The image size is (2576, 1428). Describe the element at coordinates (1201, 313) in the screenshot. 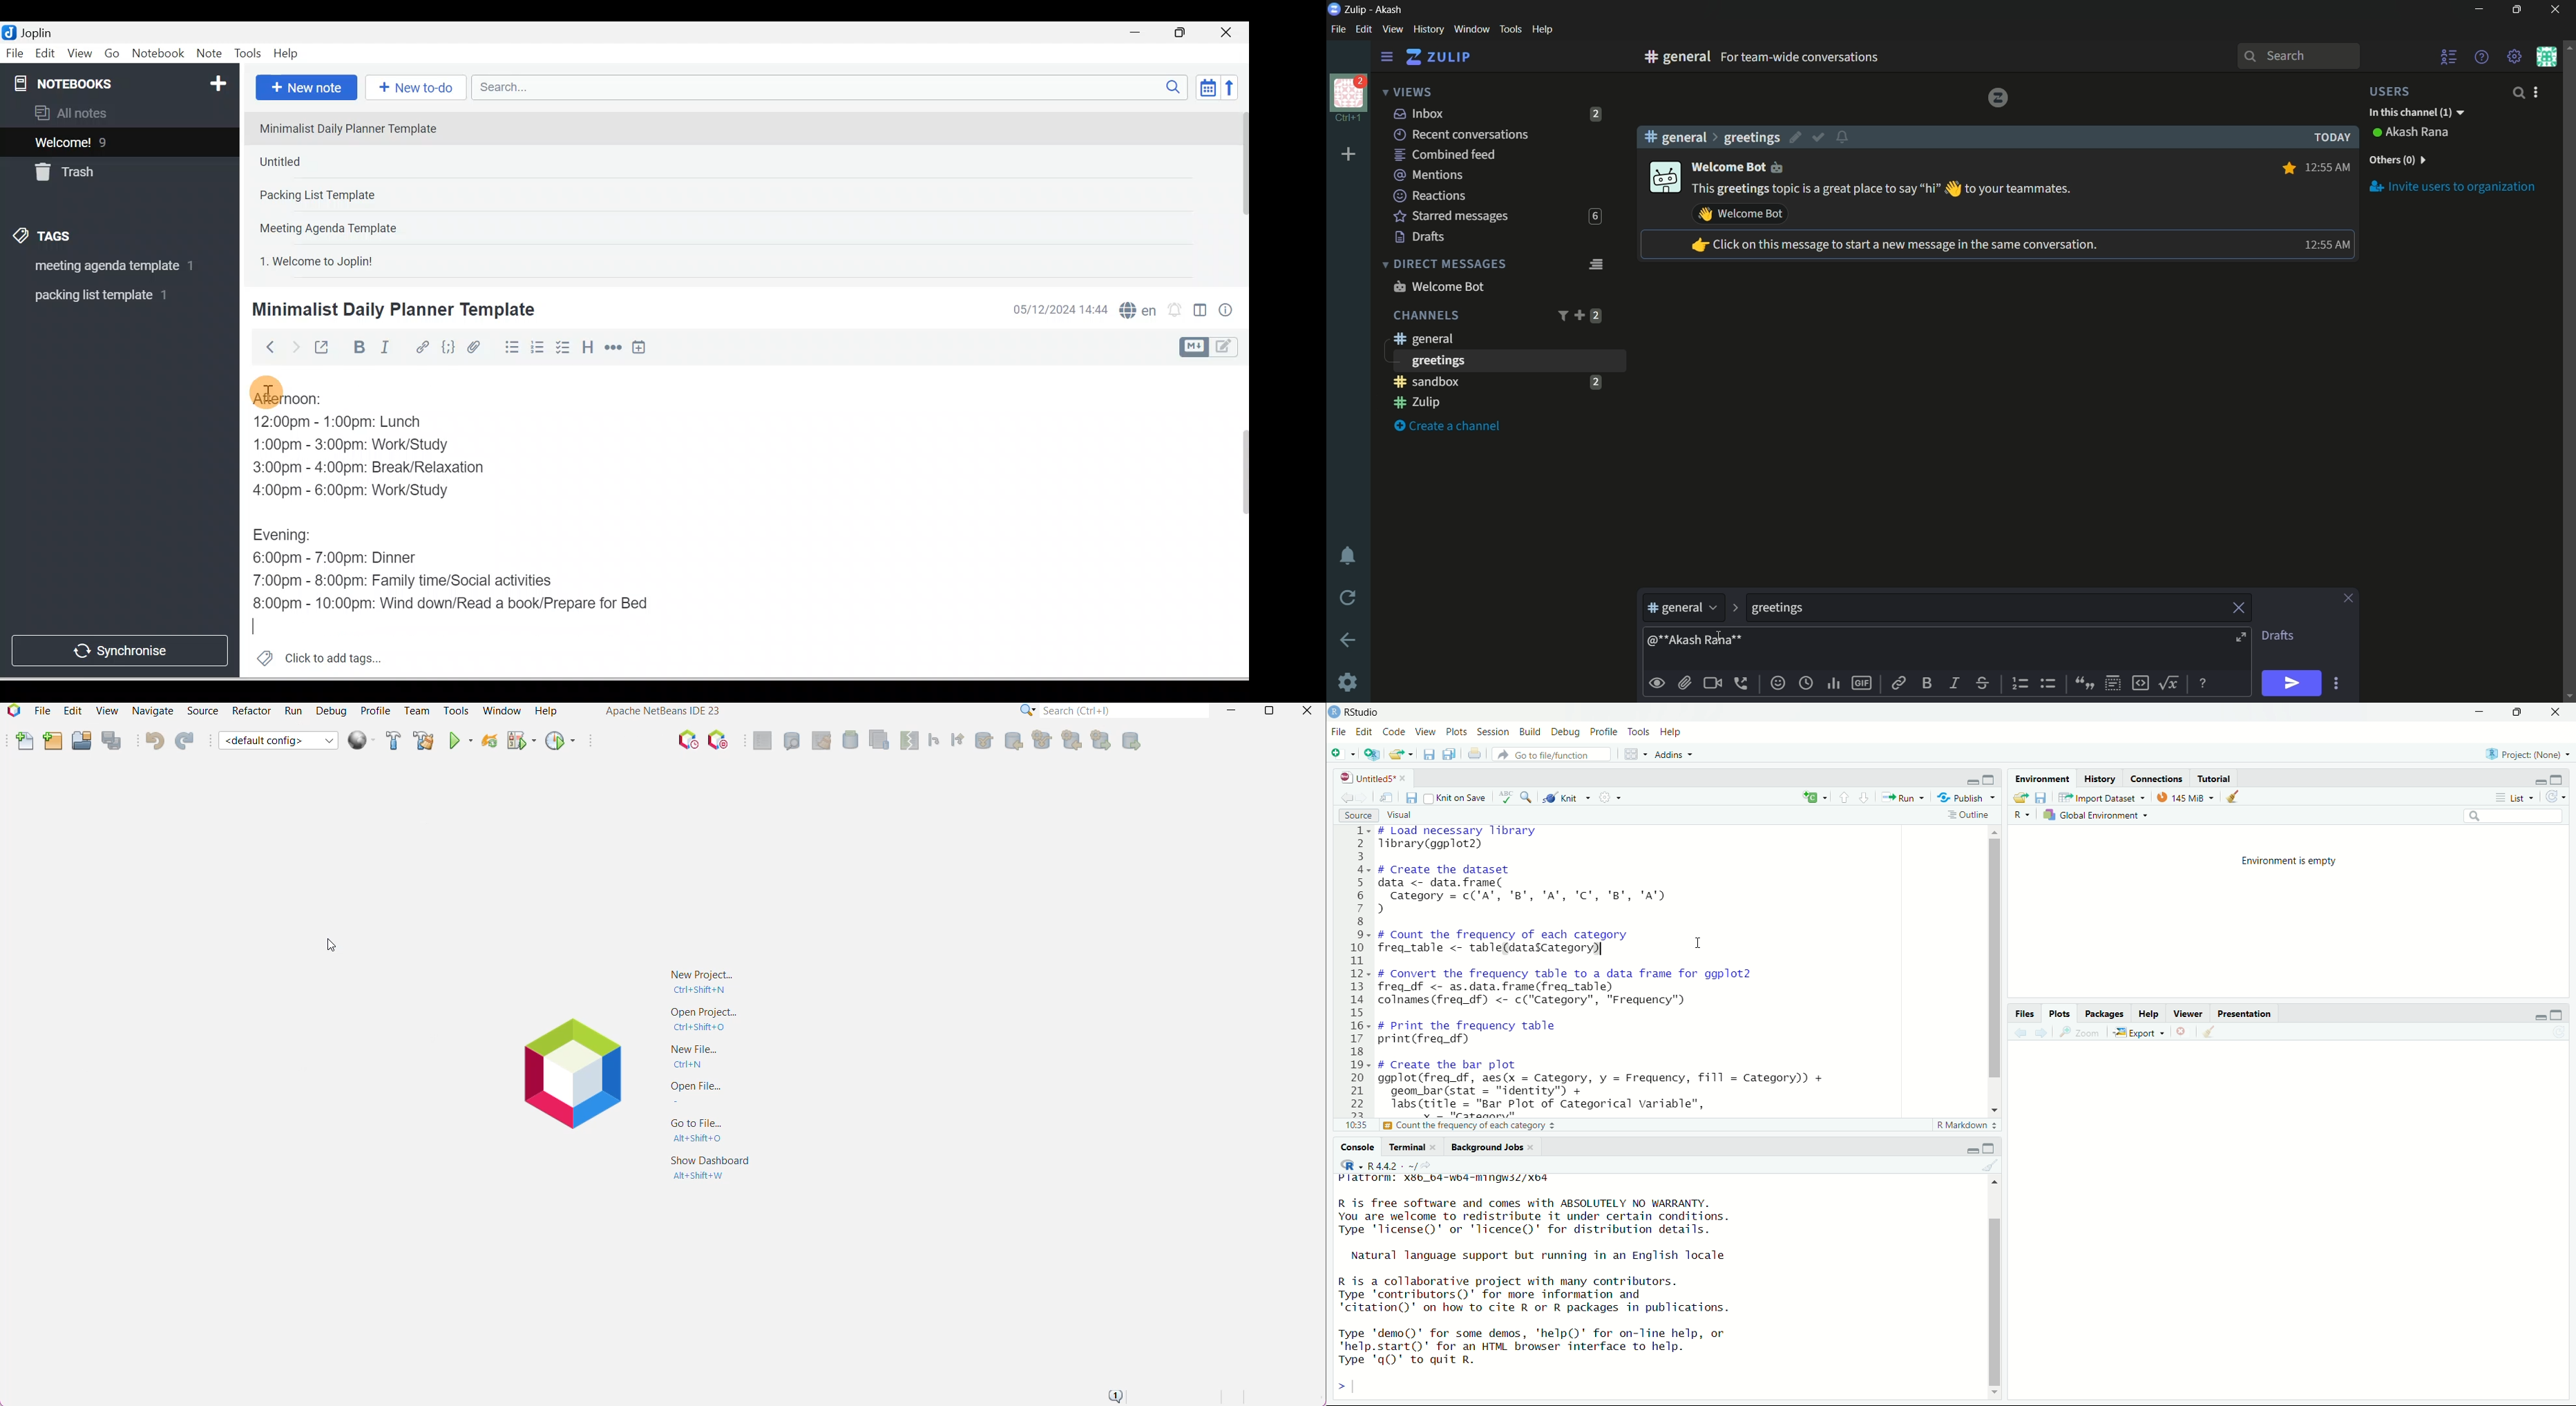

I see `Toggle editors` at that location.